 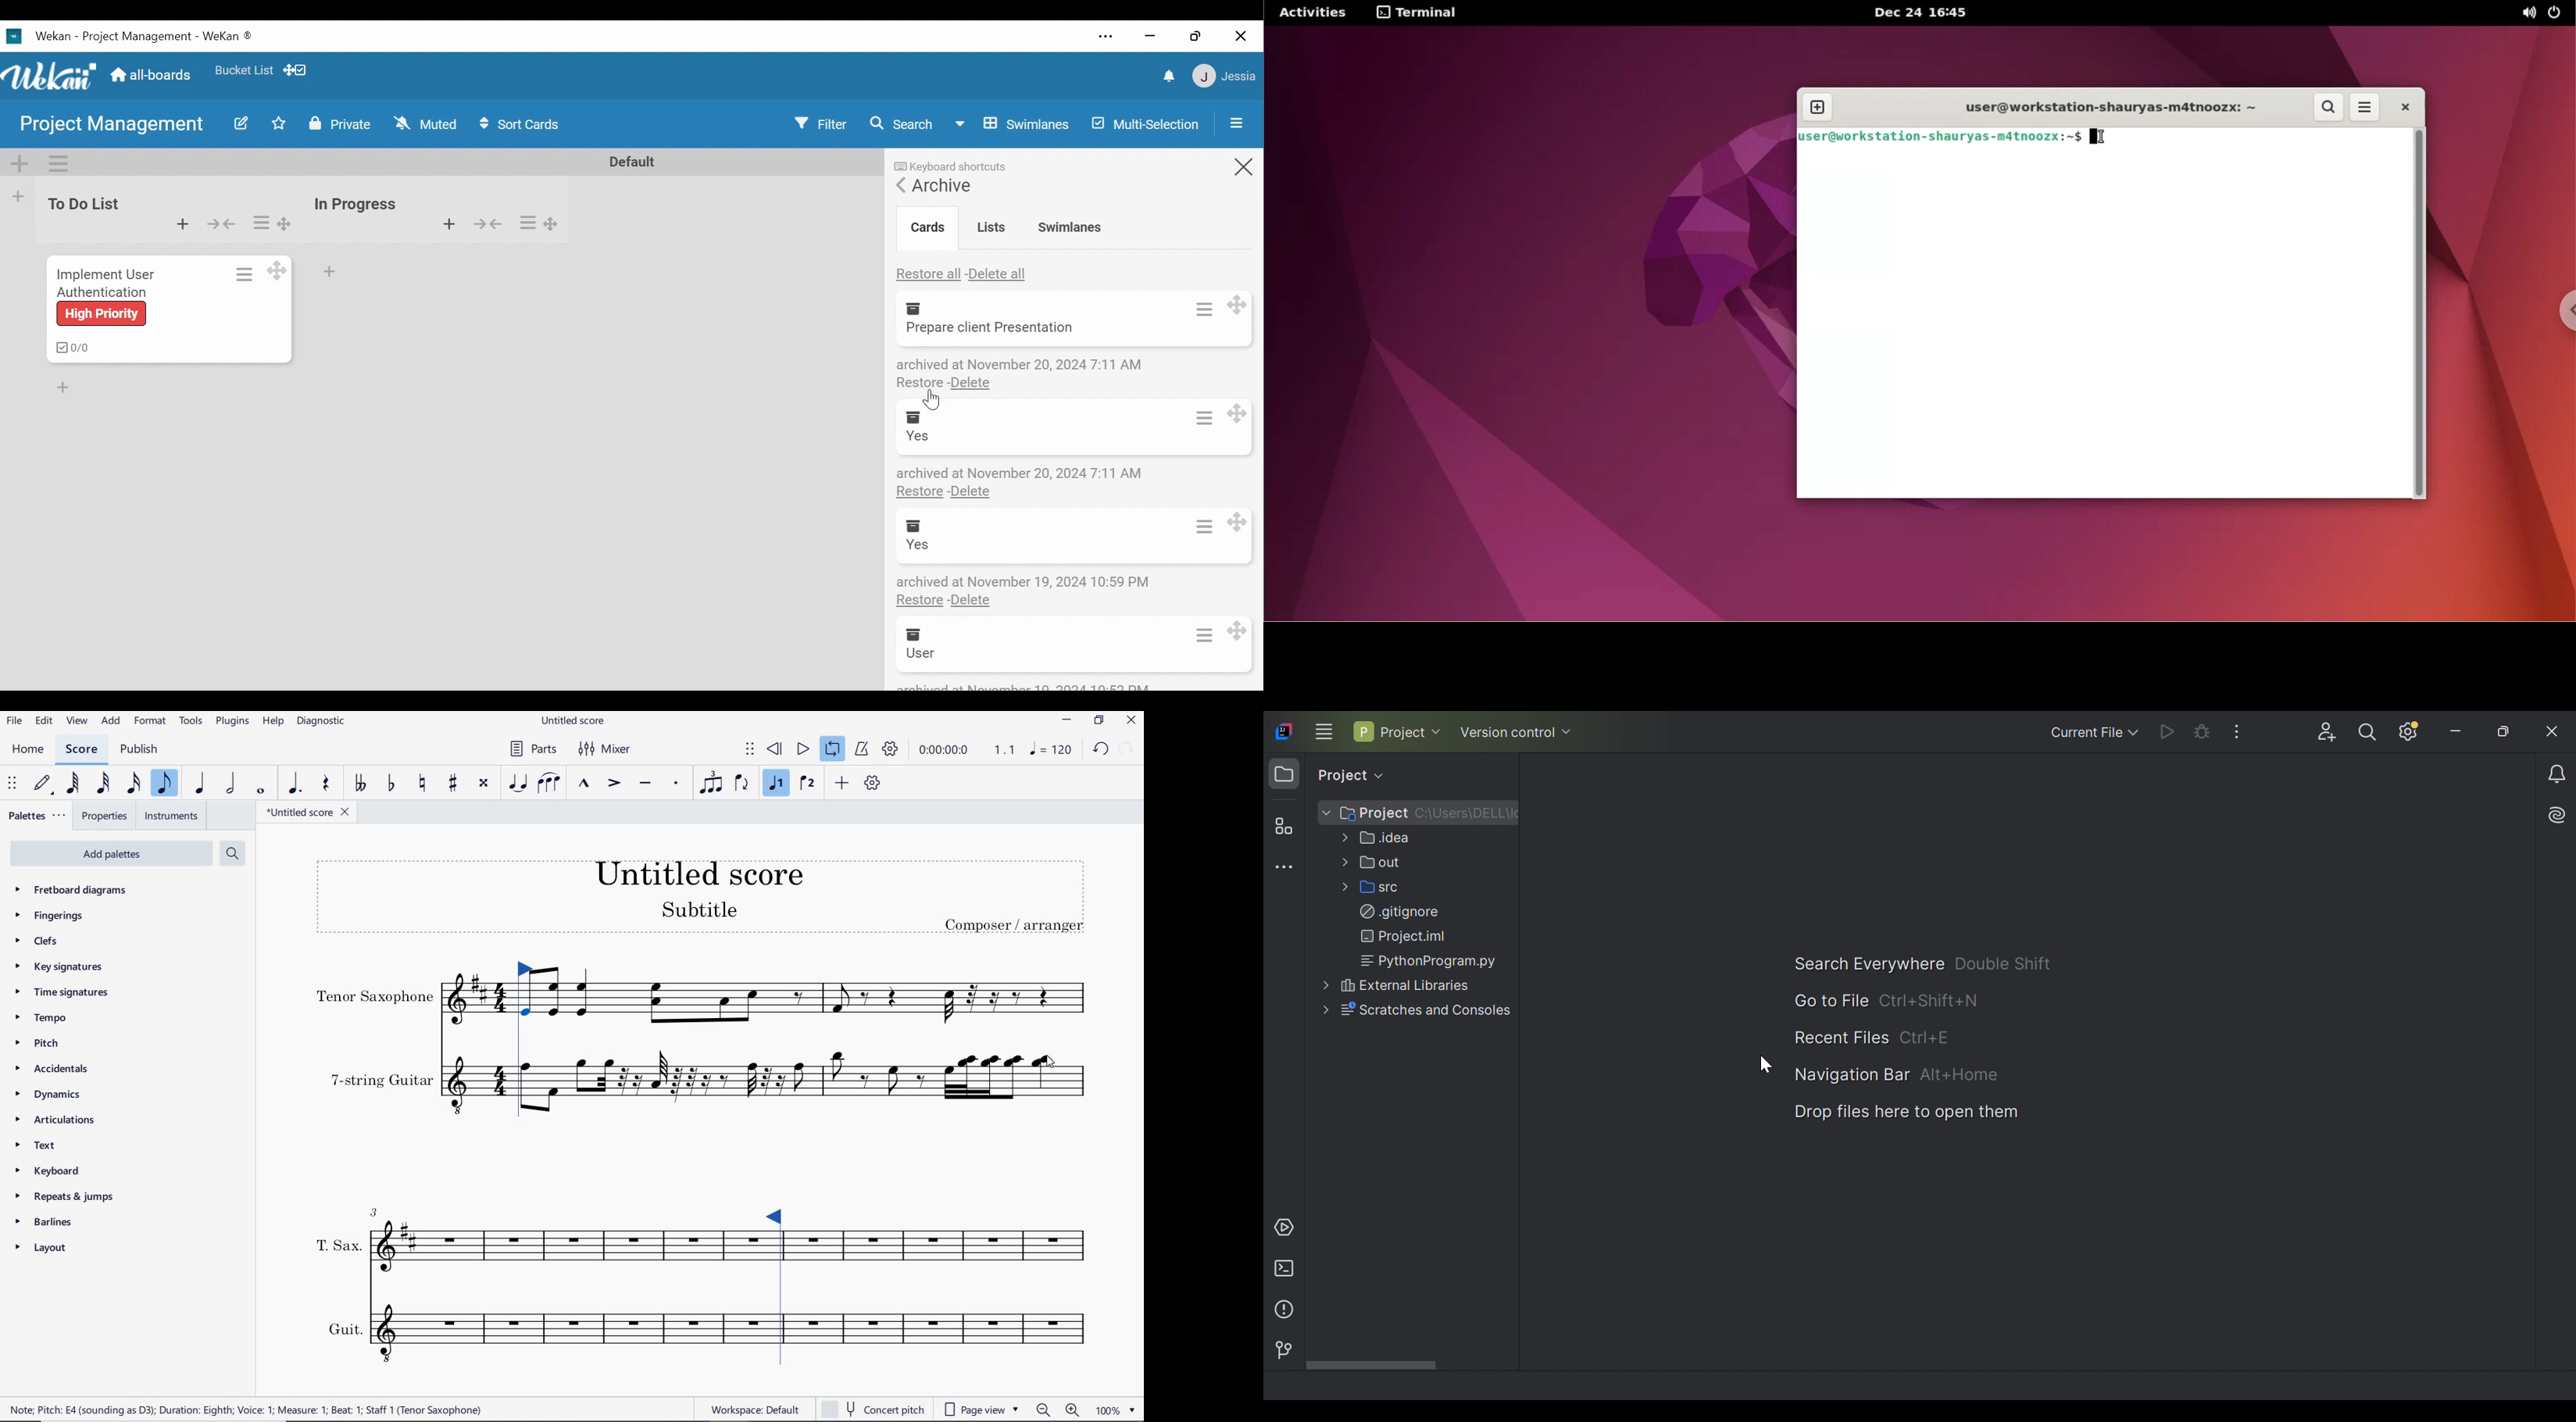 I want to click on Delete, so click(x=973, y=492).